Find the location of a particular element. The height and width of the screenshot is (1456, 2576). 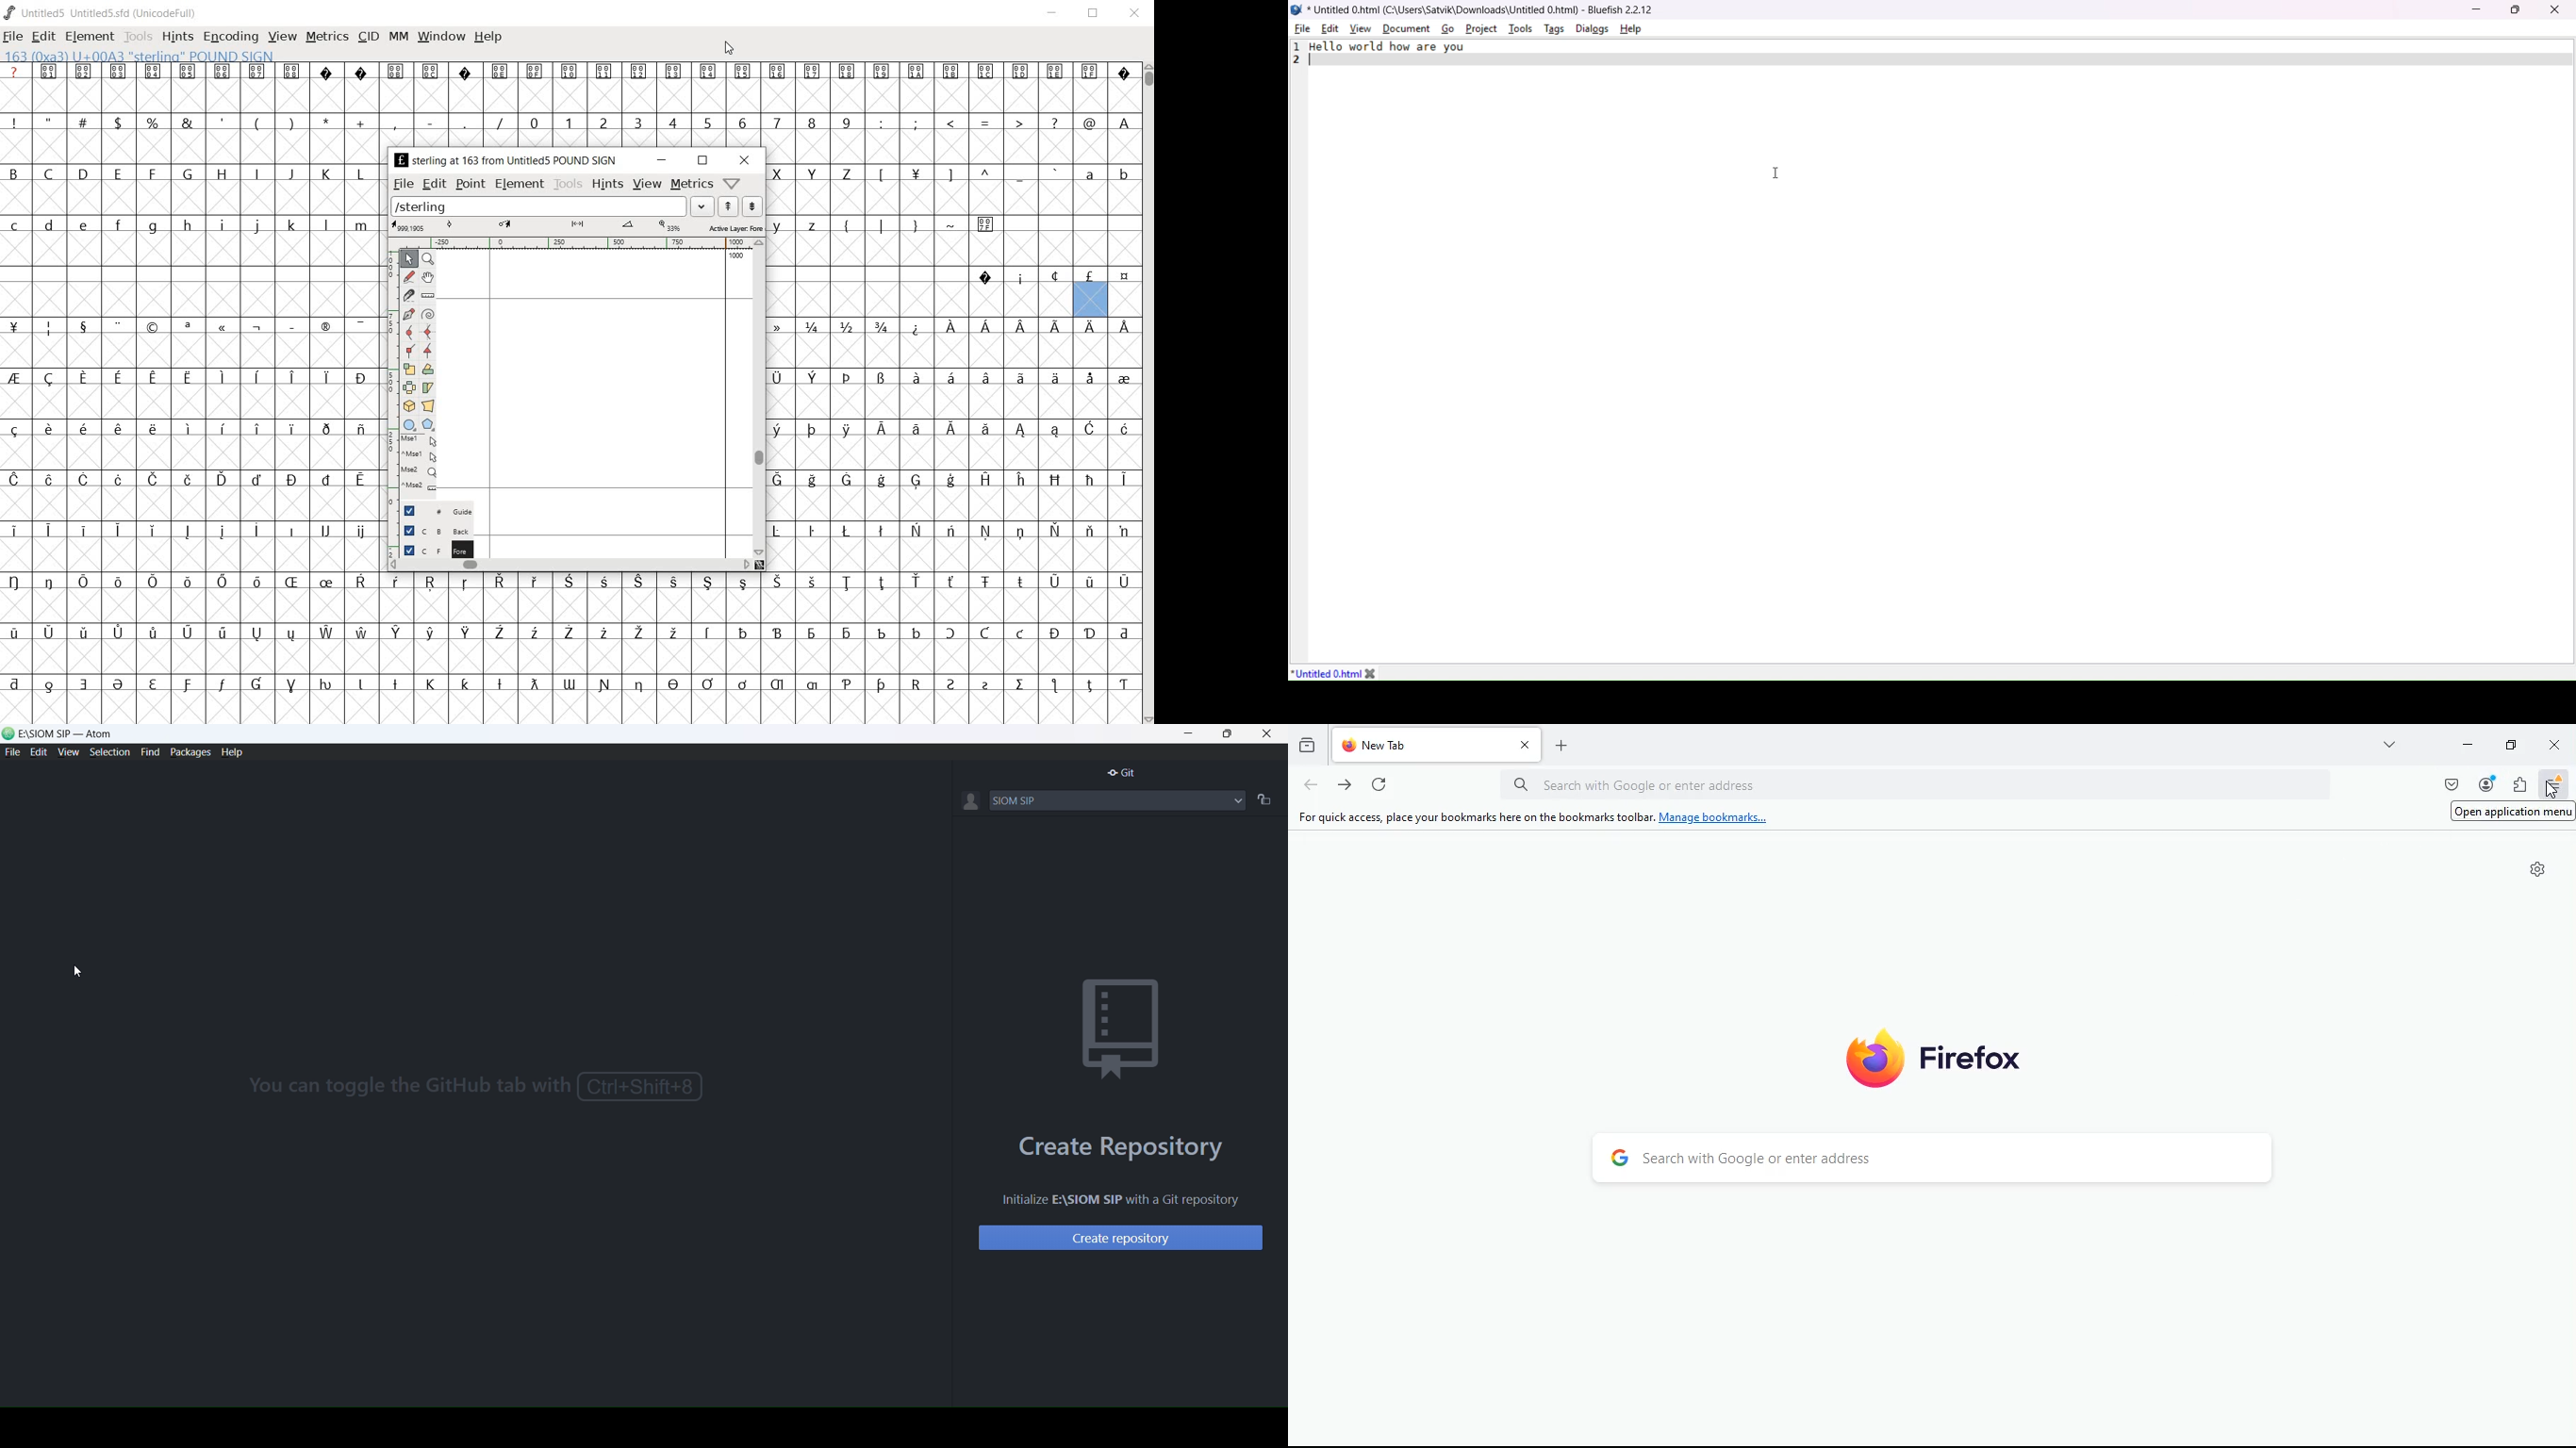

Symbol is located at coordinates (846, 633).